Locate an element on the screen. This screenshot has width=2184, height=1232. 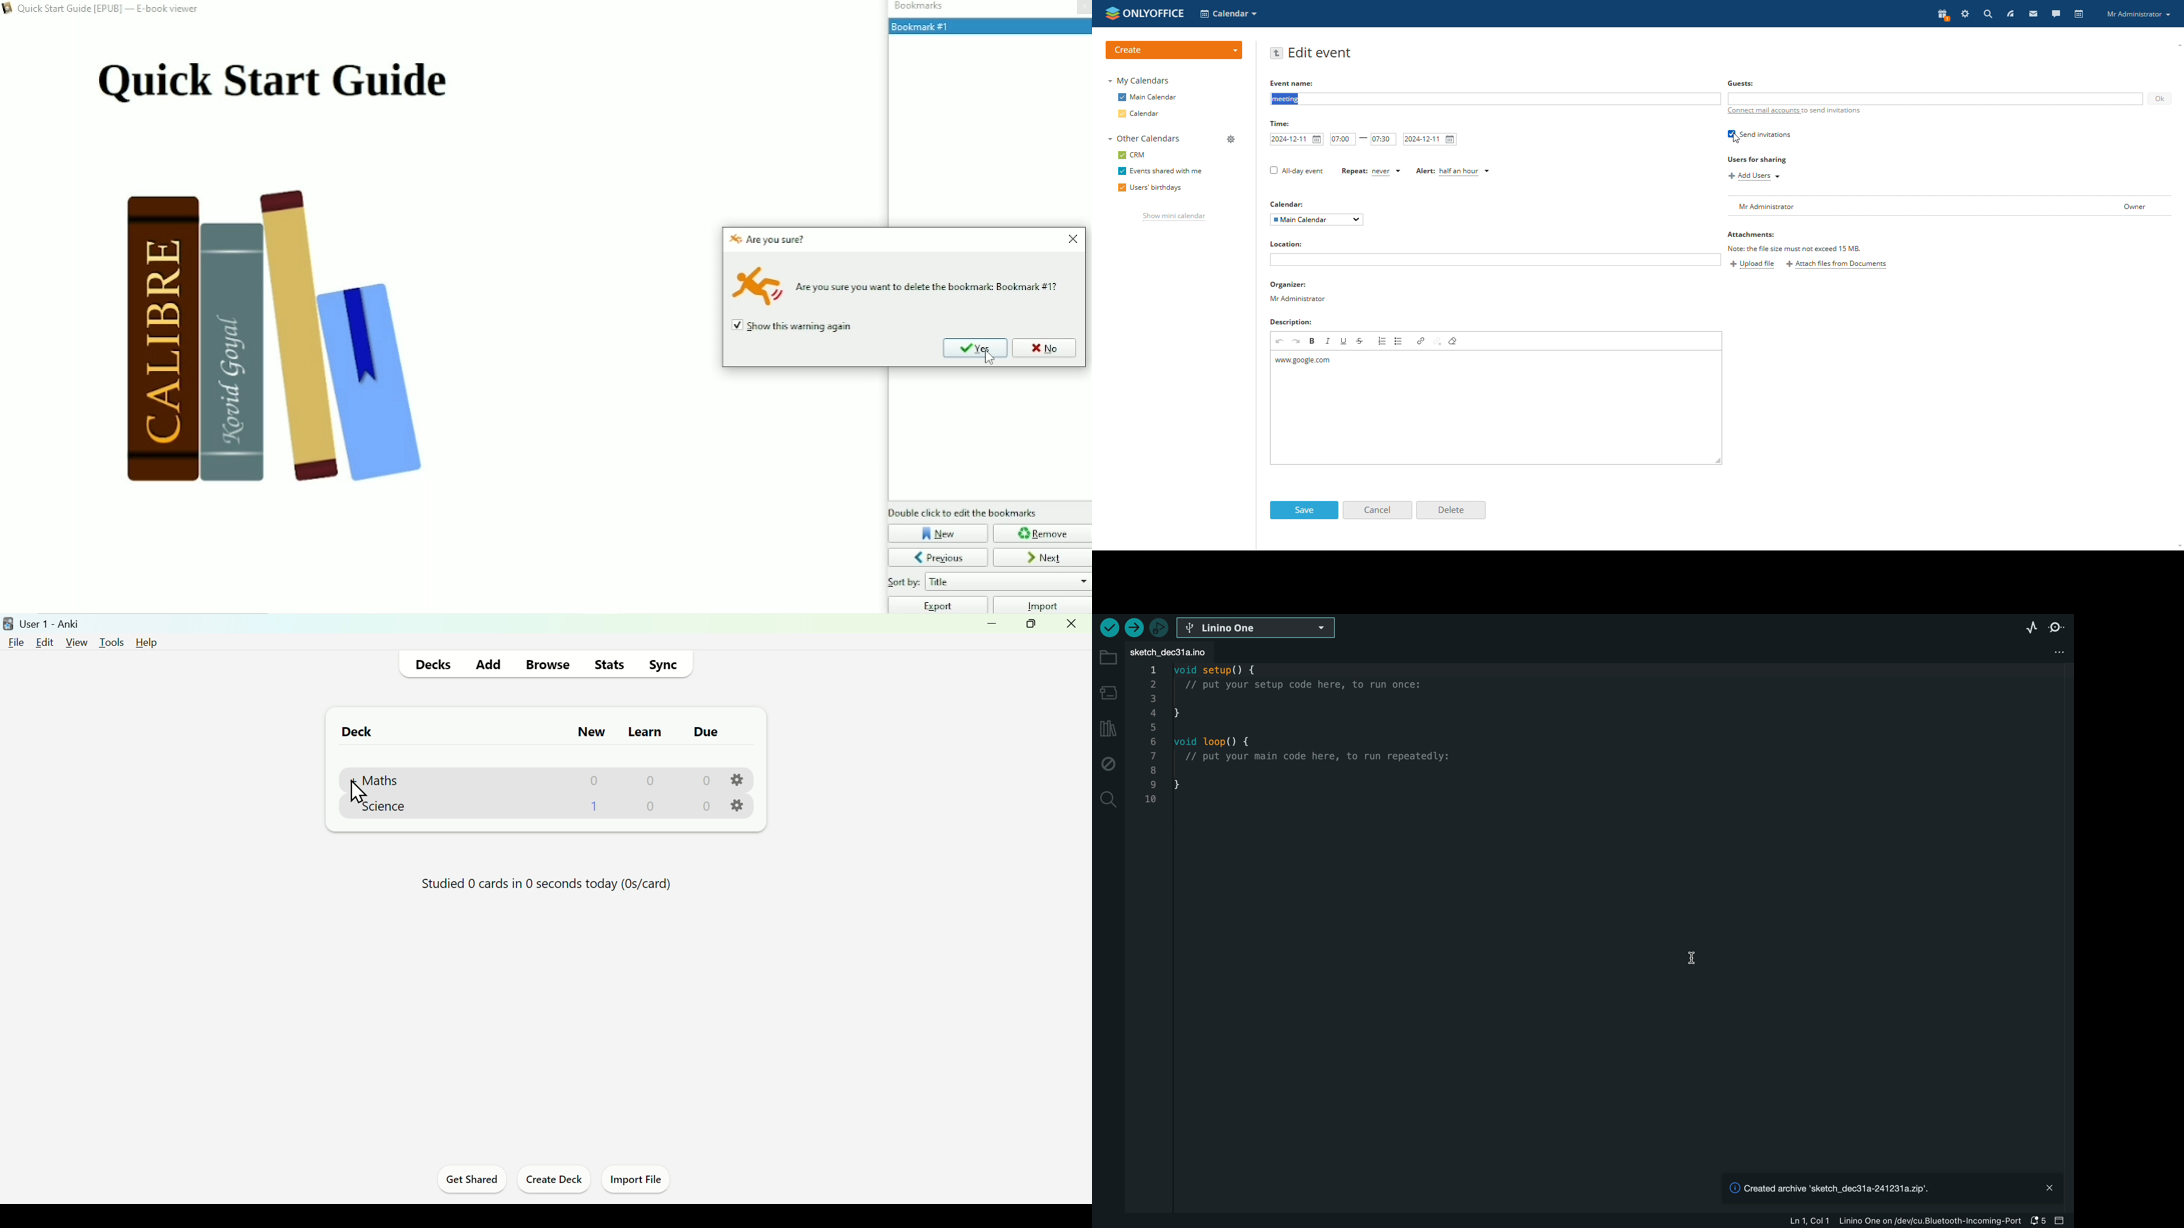
unlink is located at coordinates (1438, 342).